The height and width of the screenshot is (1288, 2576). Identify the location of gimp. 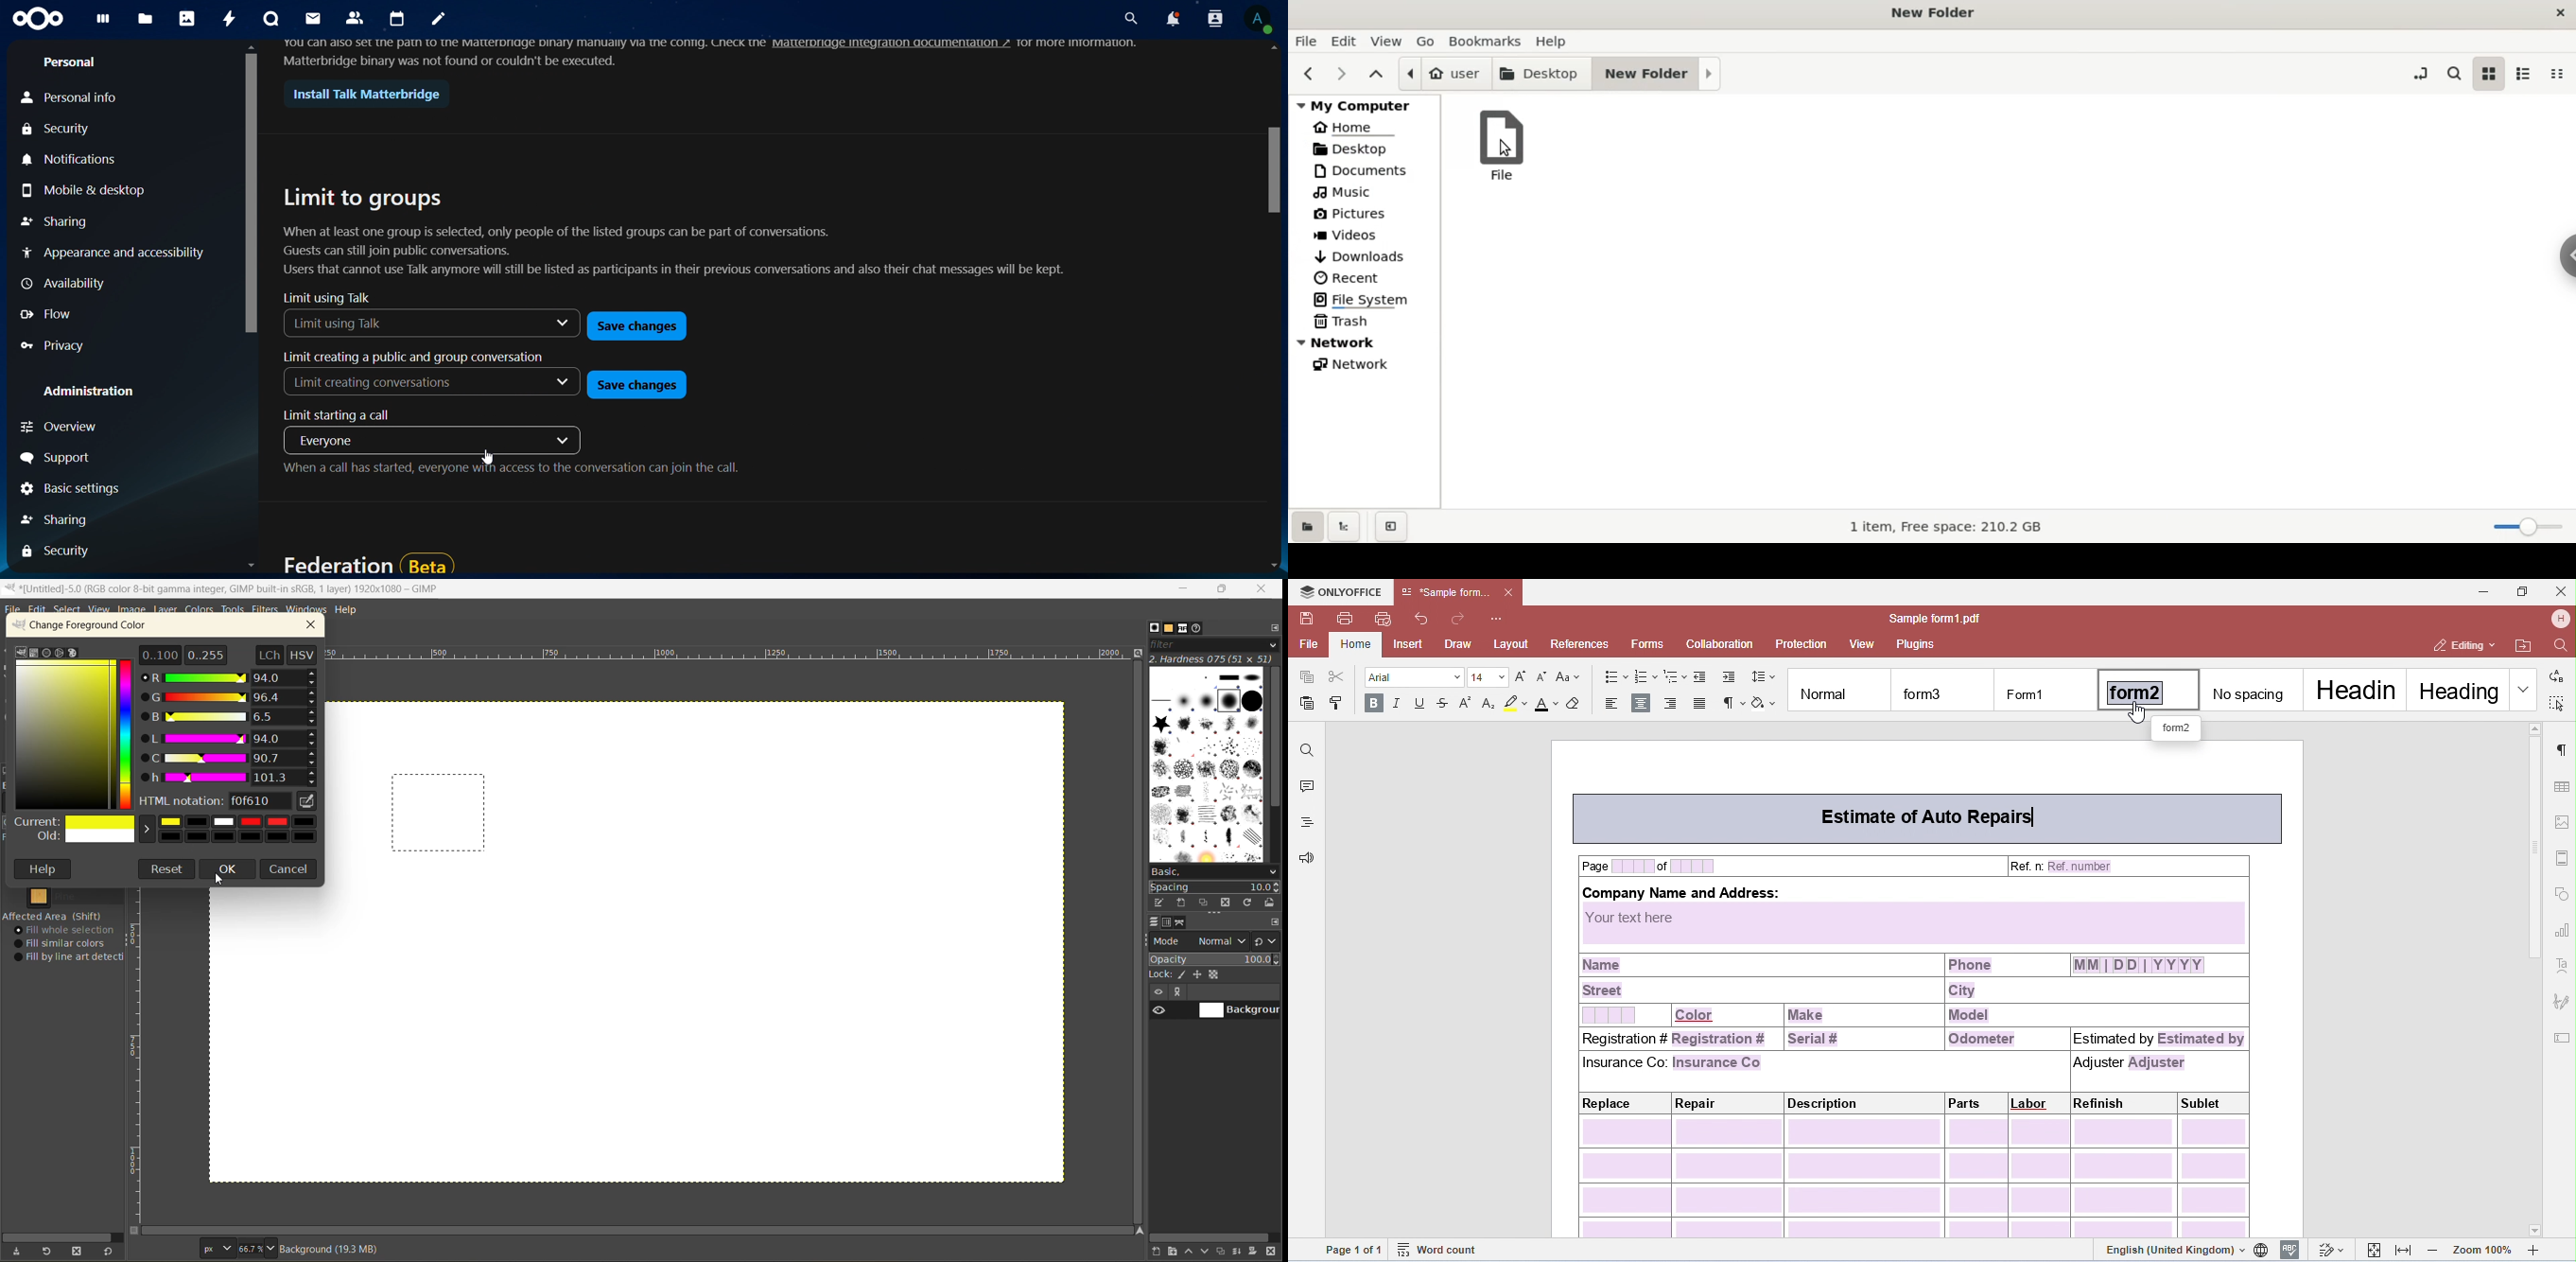
(21, 651).